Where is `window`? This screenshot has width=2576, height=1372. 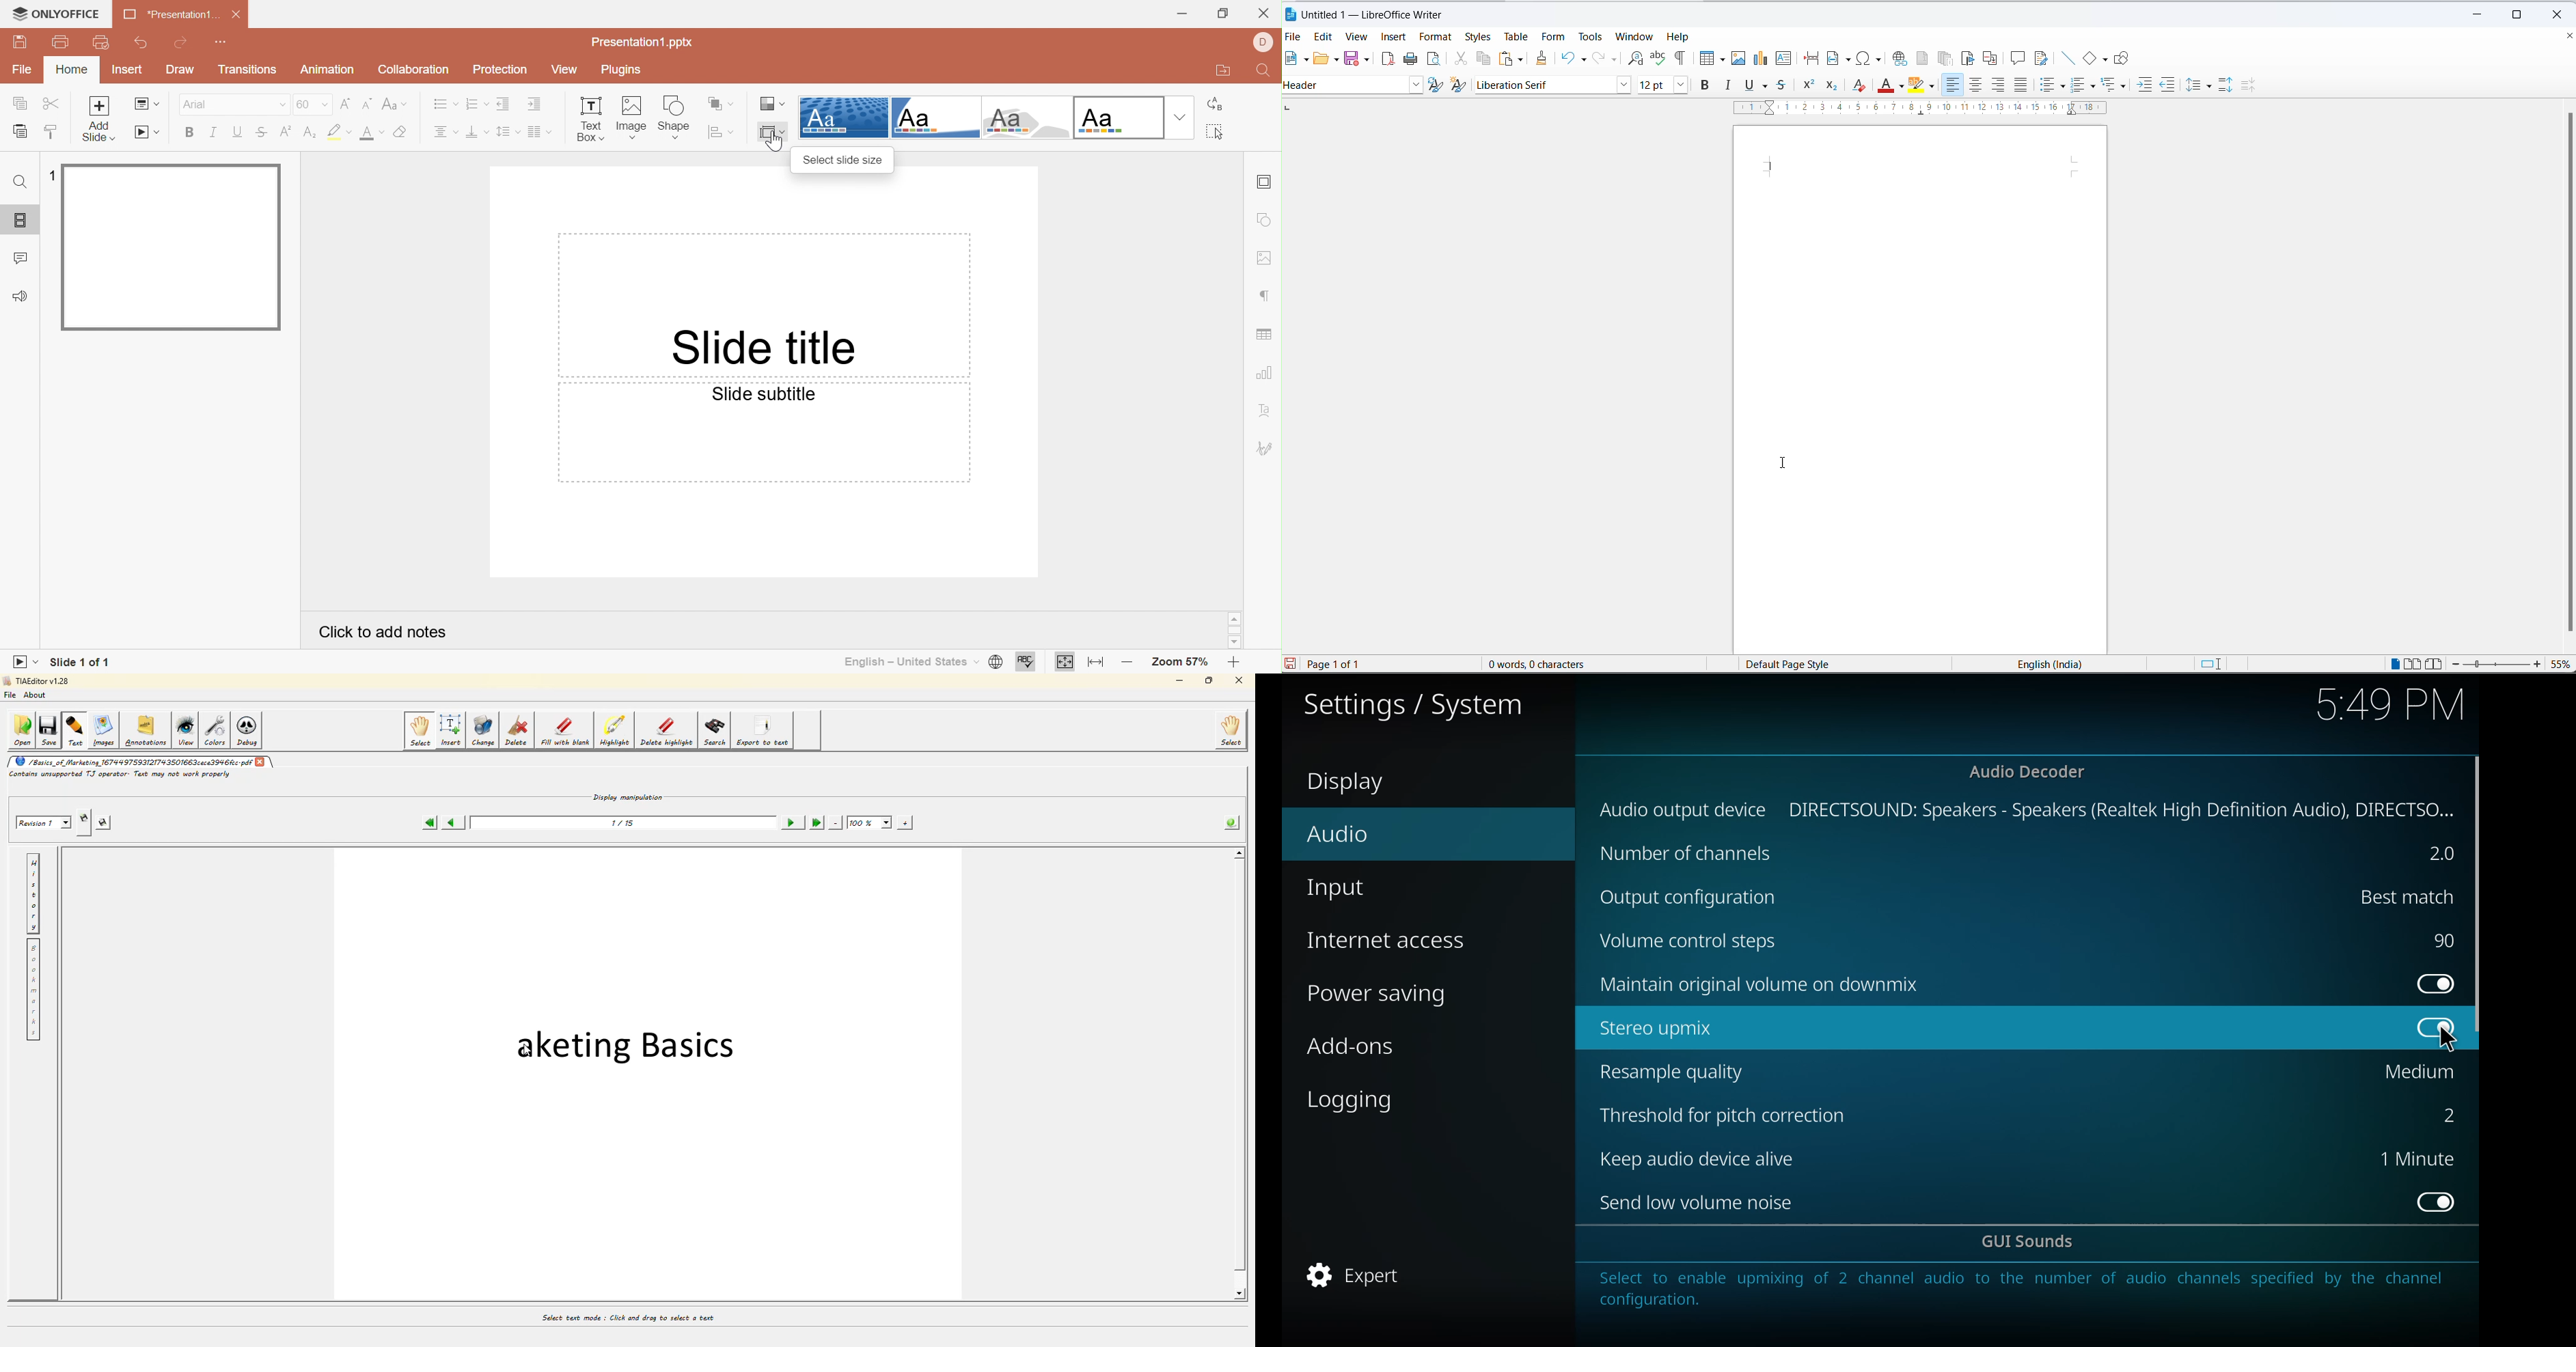
window is located at coordinates (1637, 37).